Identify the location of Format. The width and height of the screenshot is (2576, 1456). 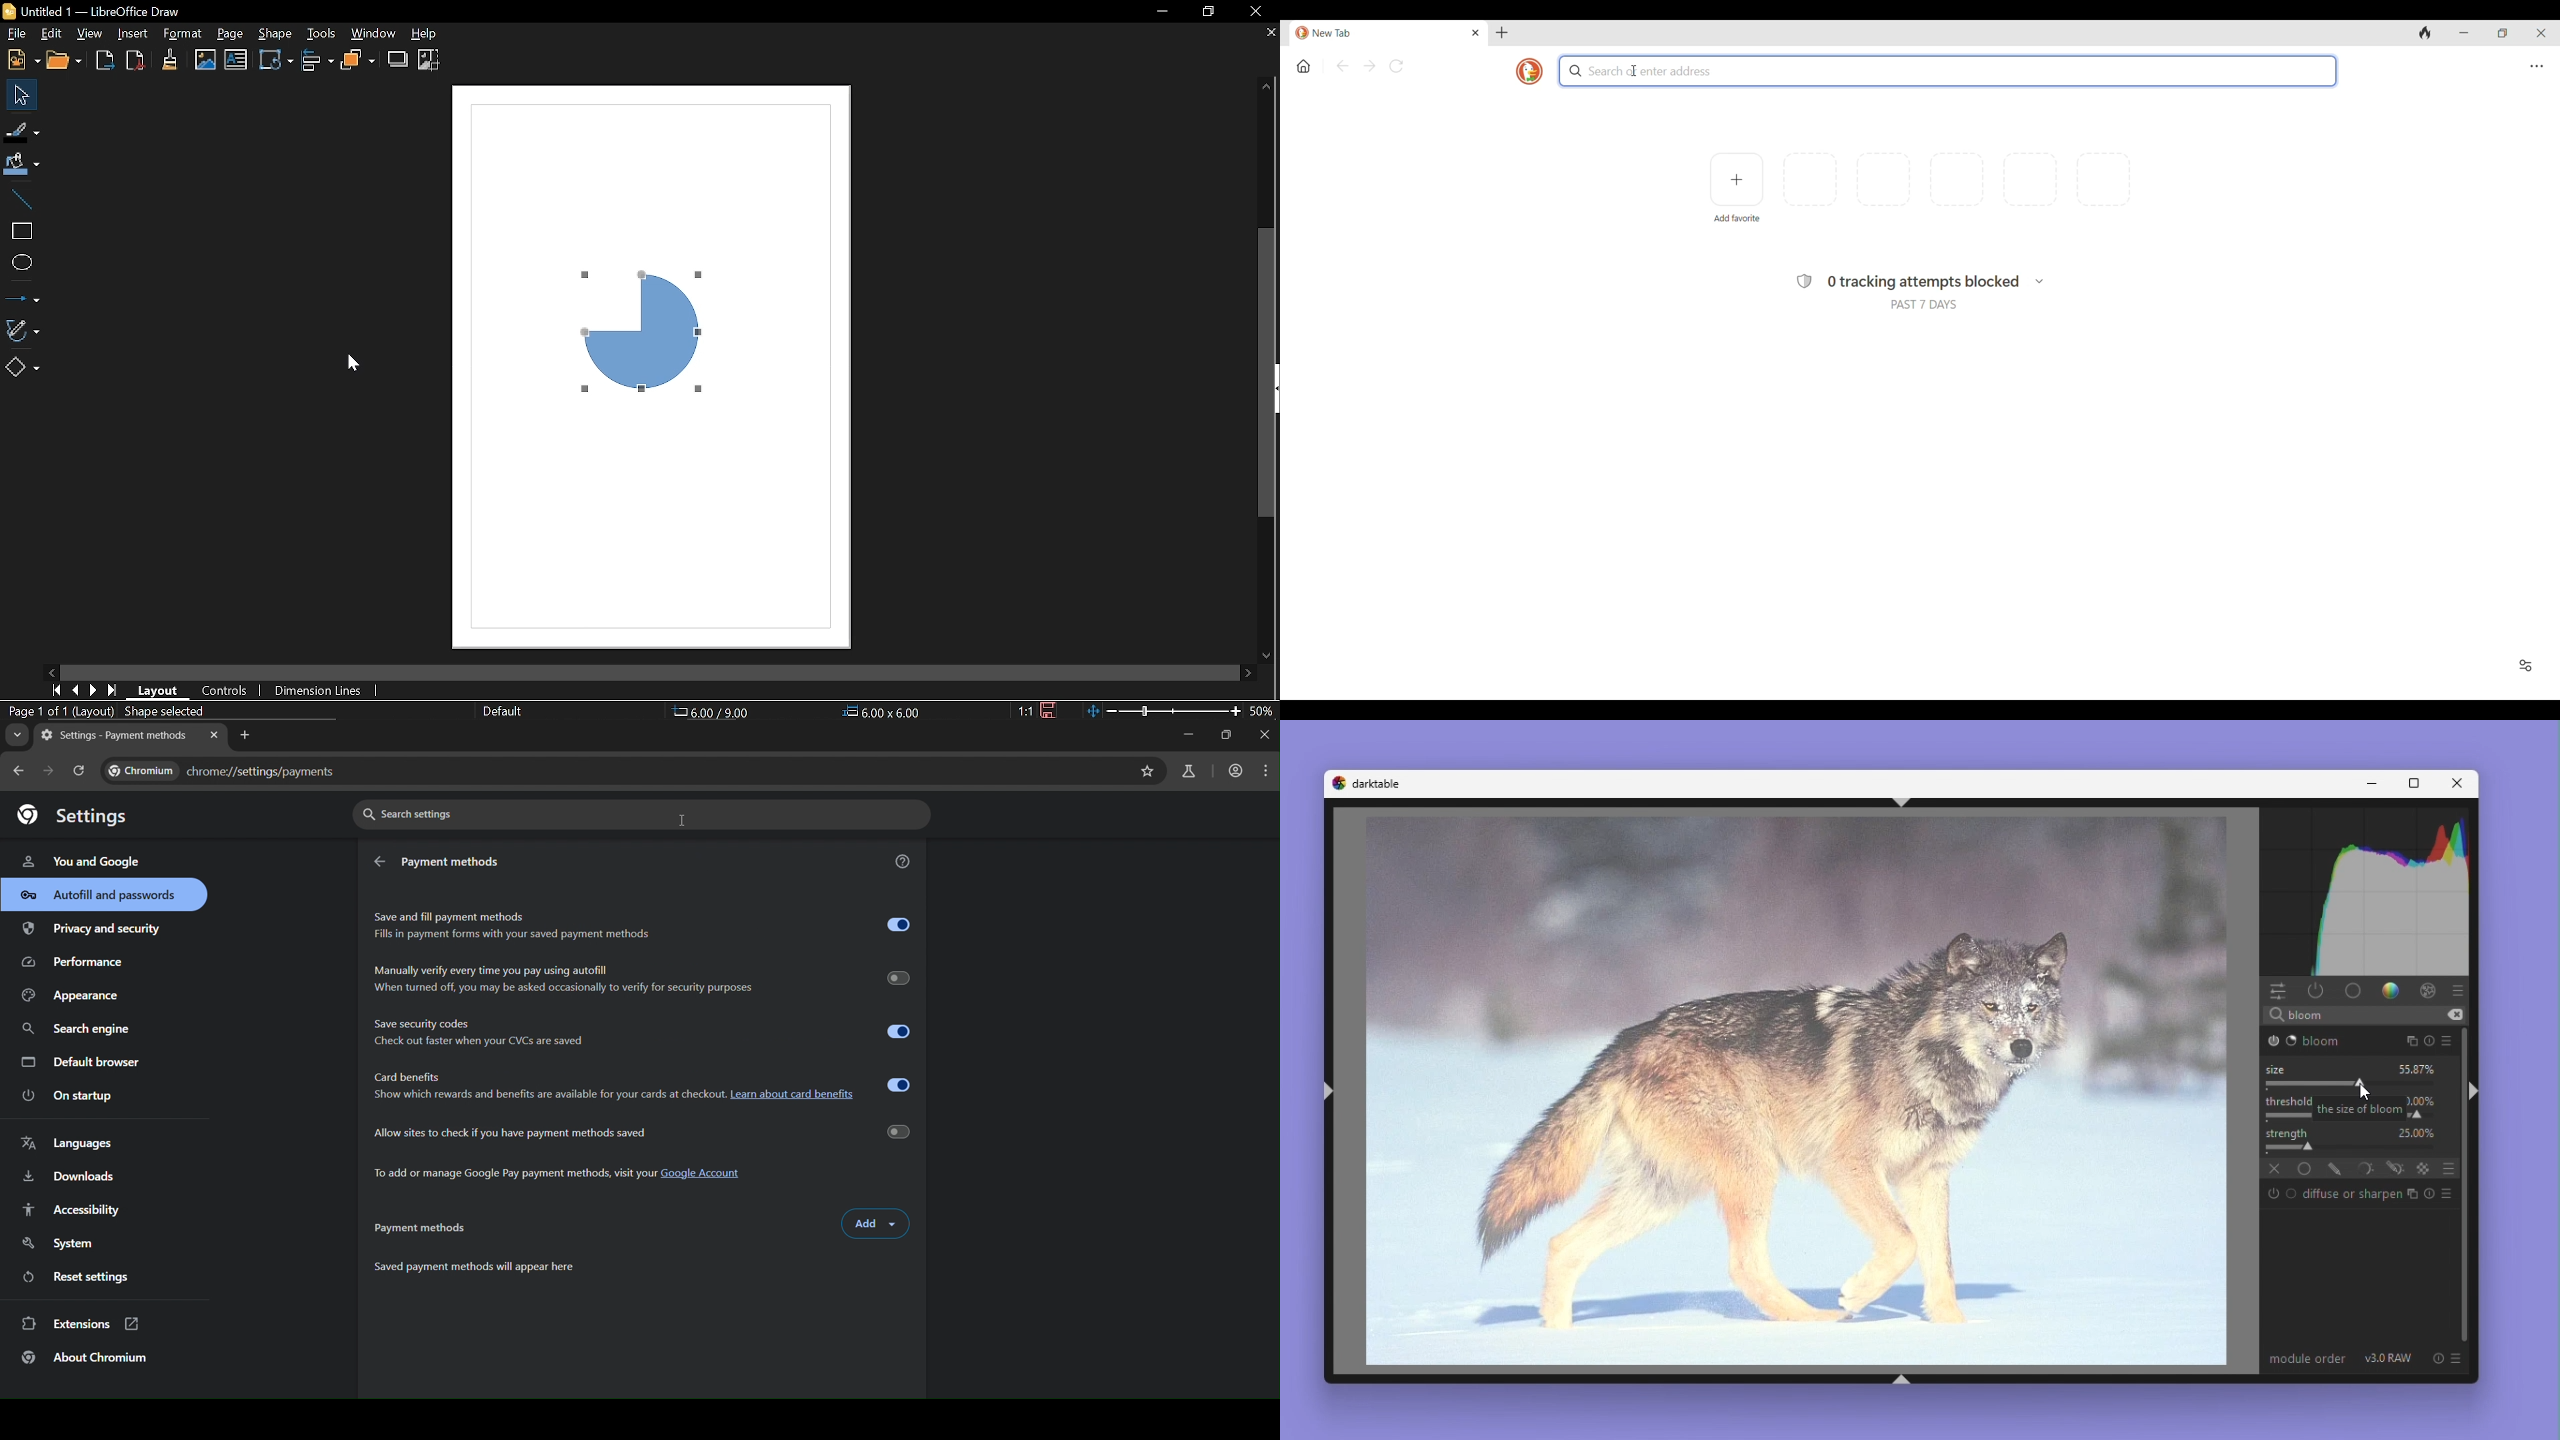
(179, 35).